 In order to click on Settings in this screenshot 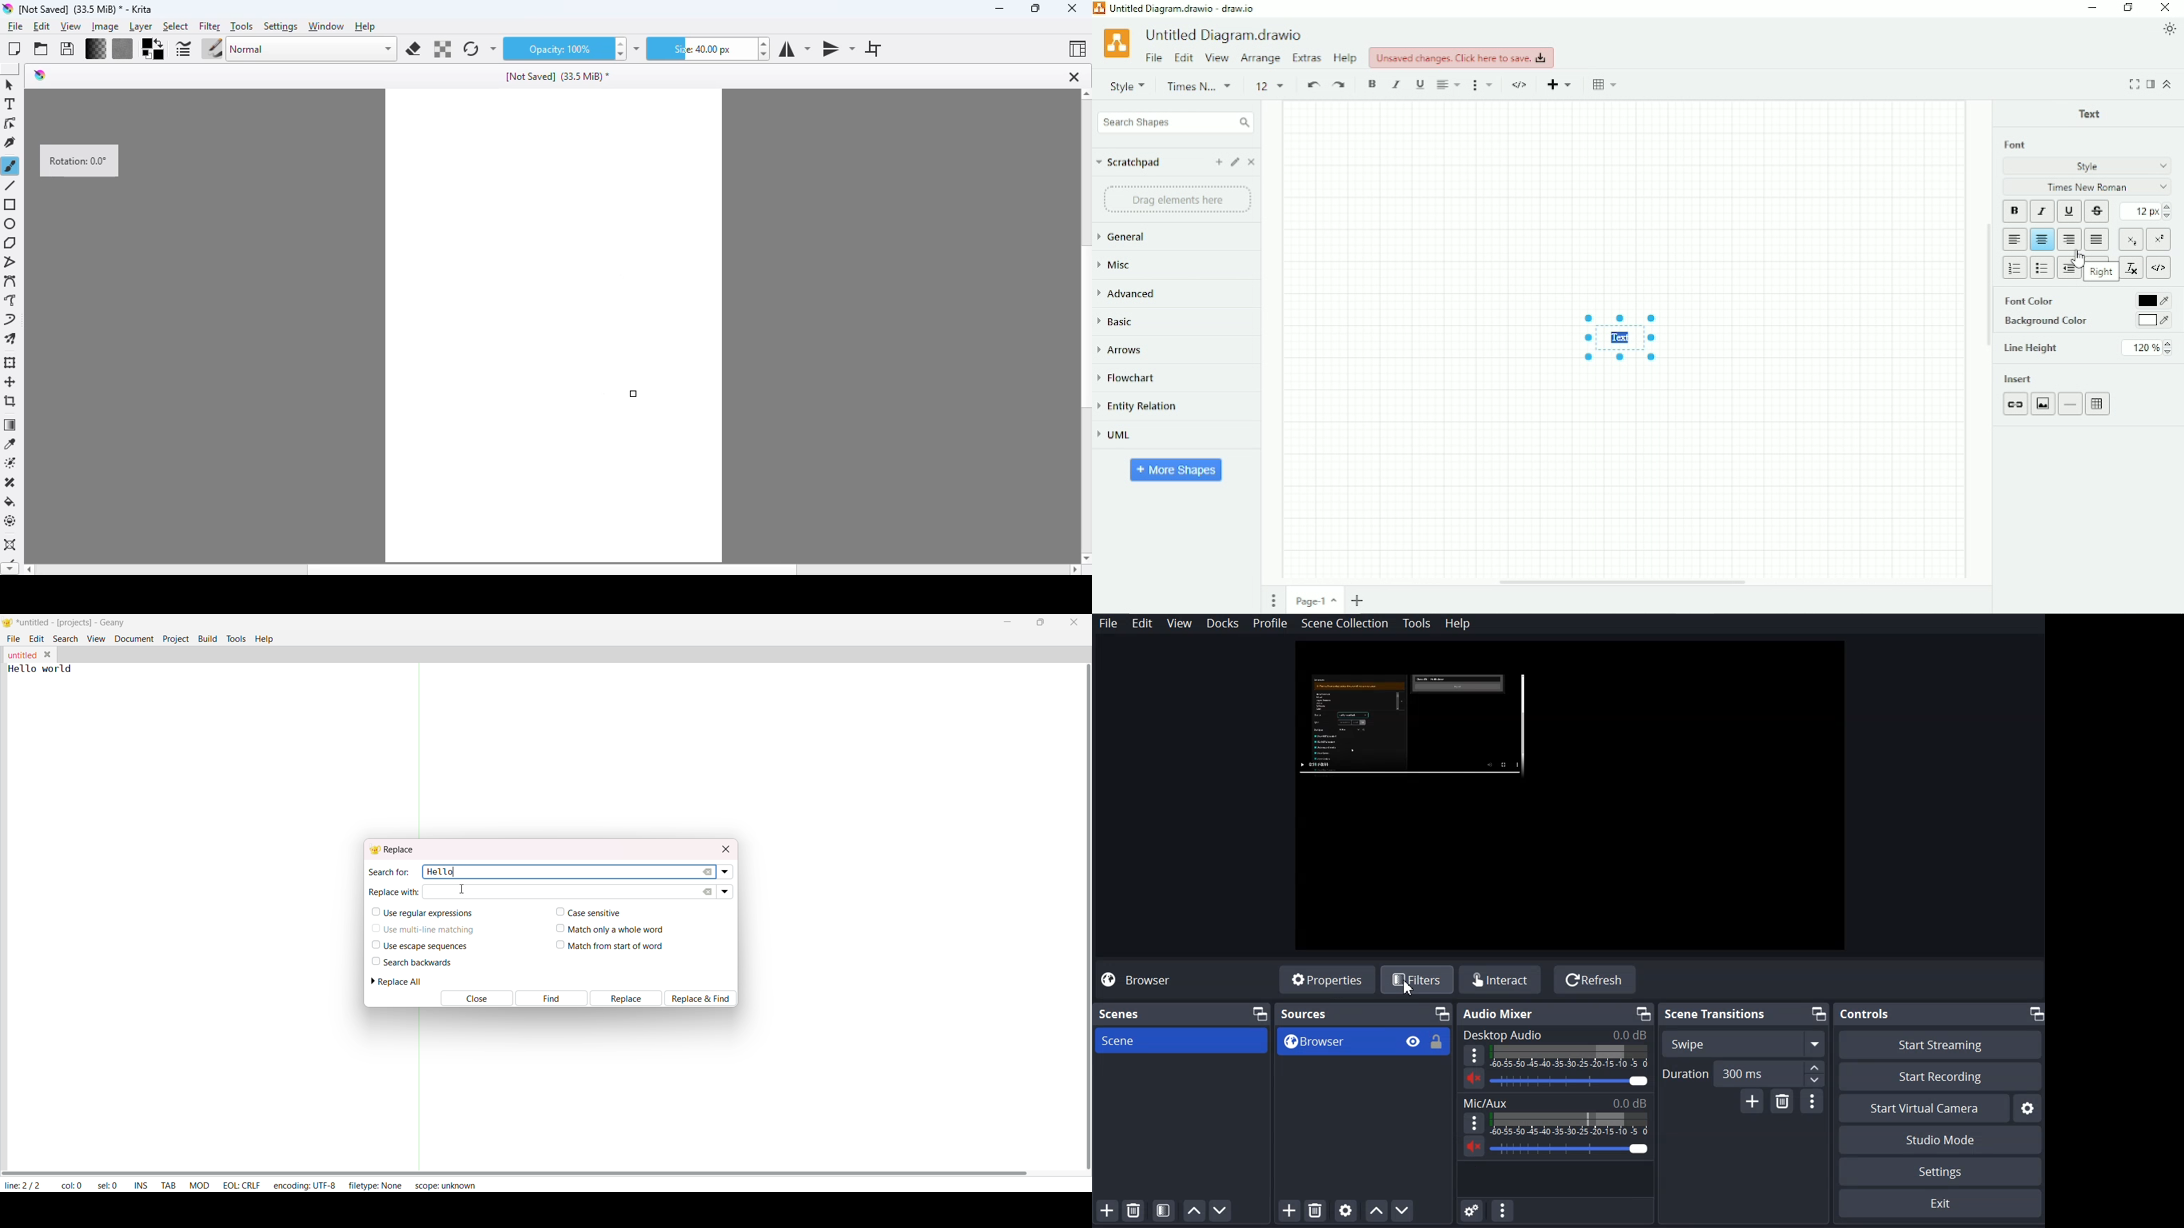, I will do `click(2028, 1108)`.